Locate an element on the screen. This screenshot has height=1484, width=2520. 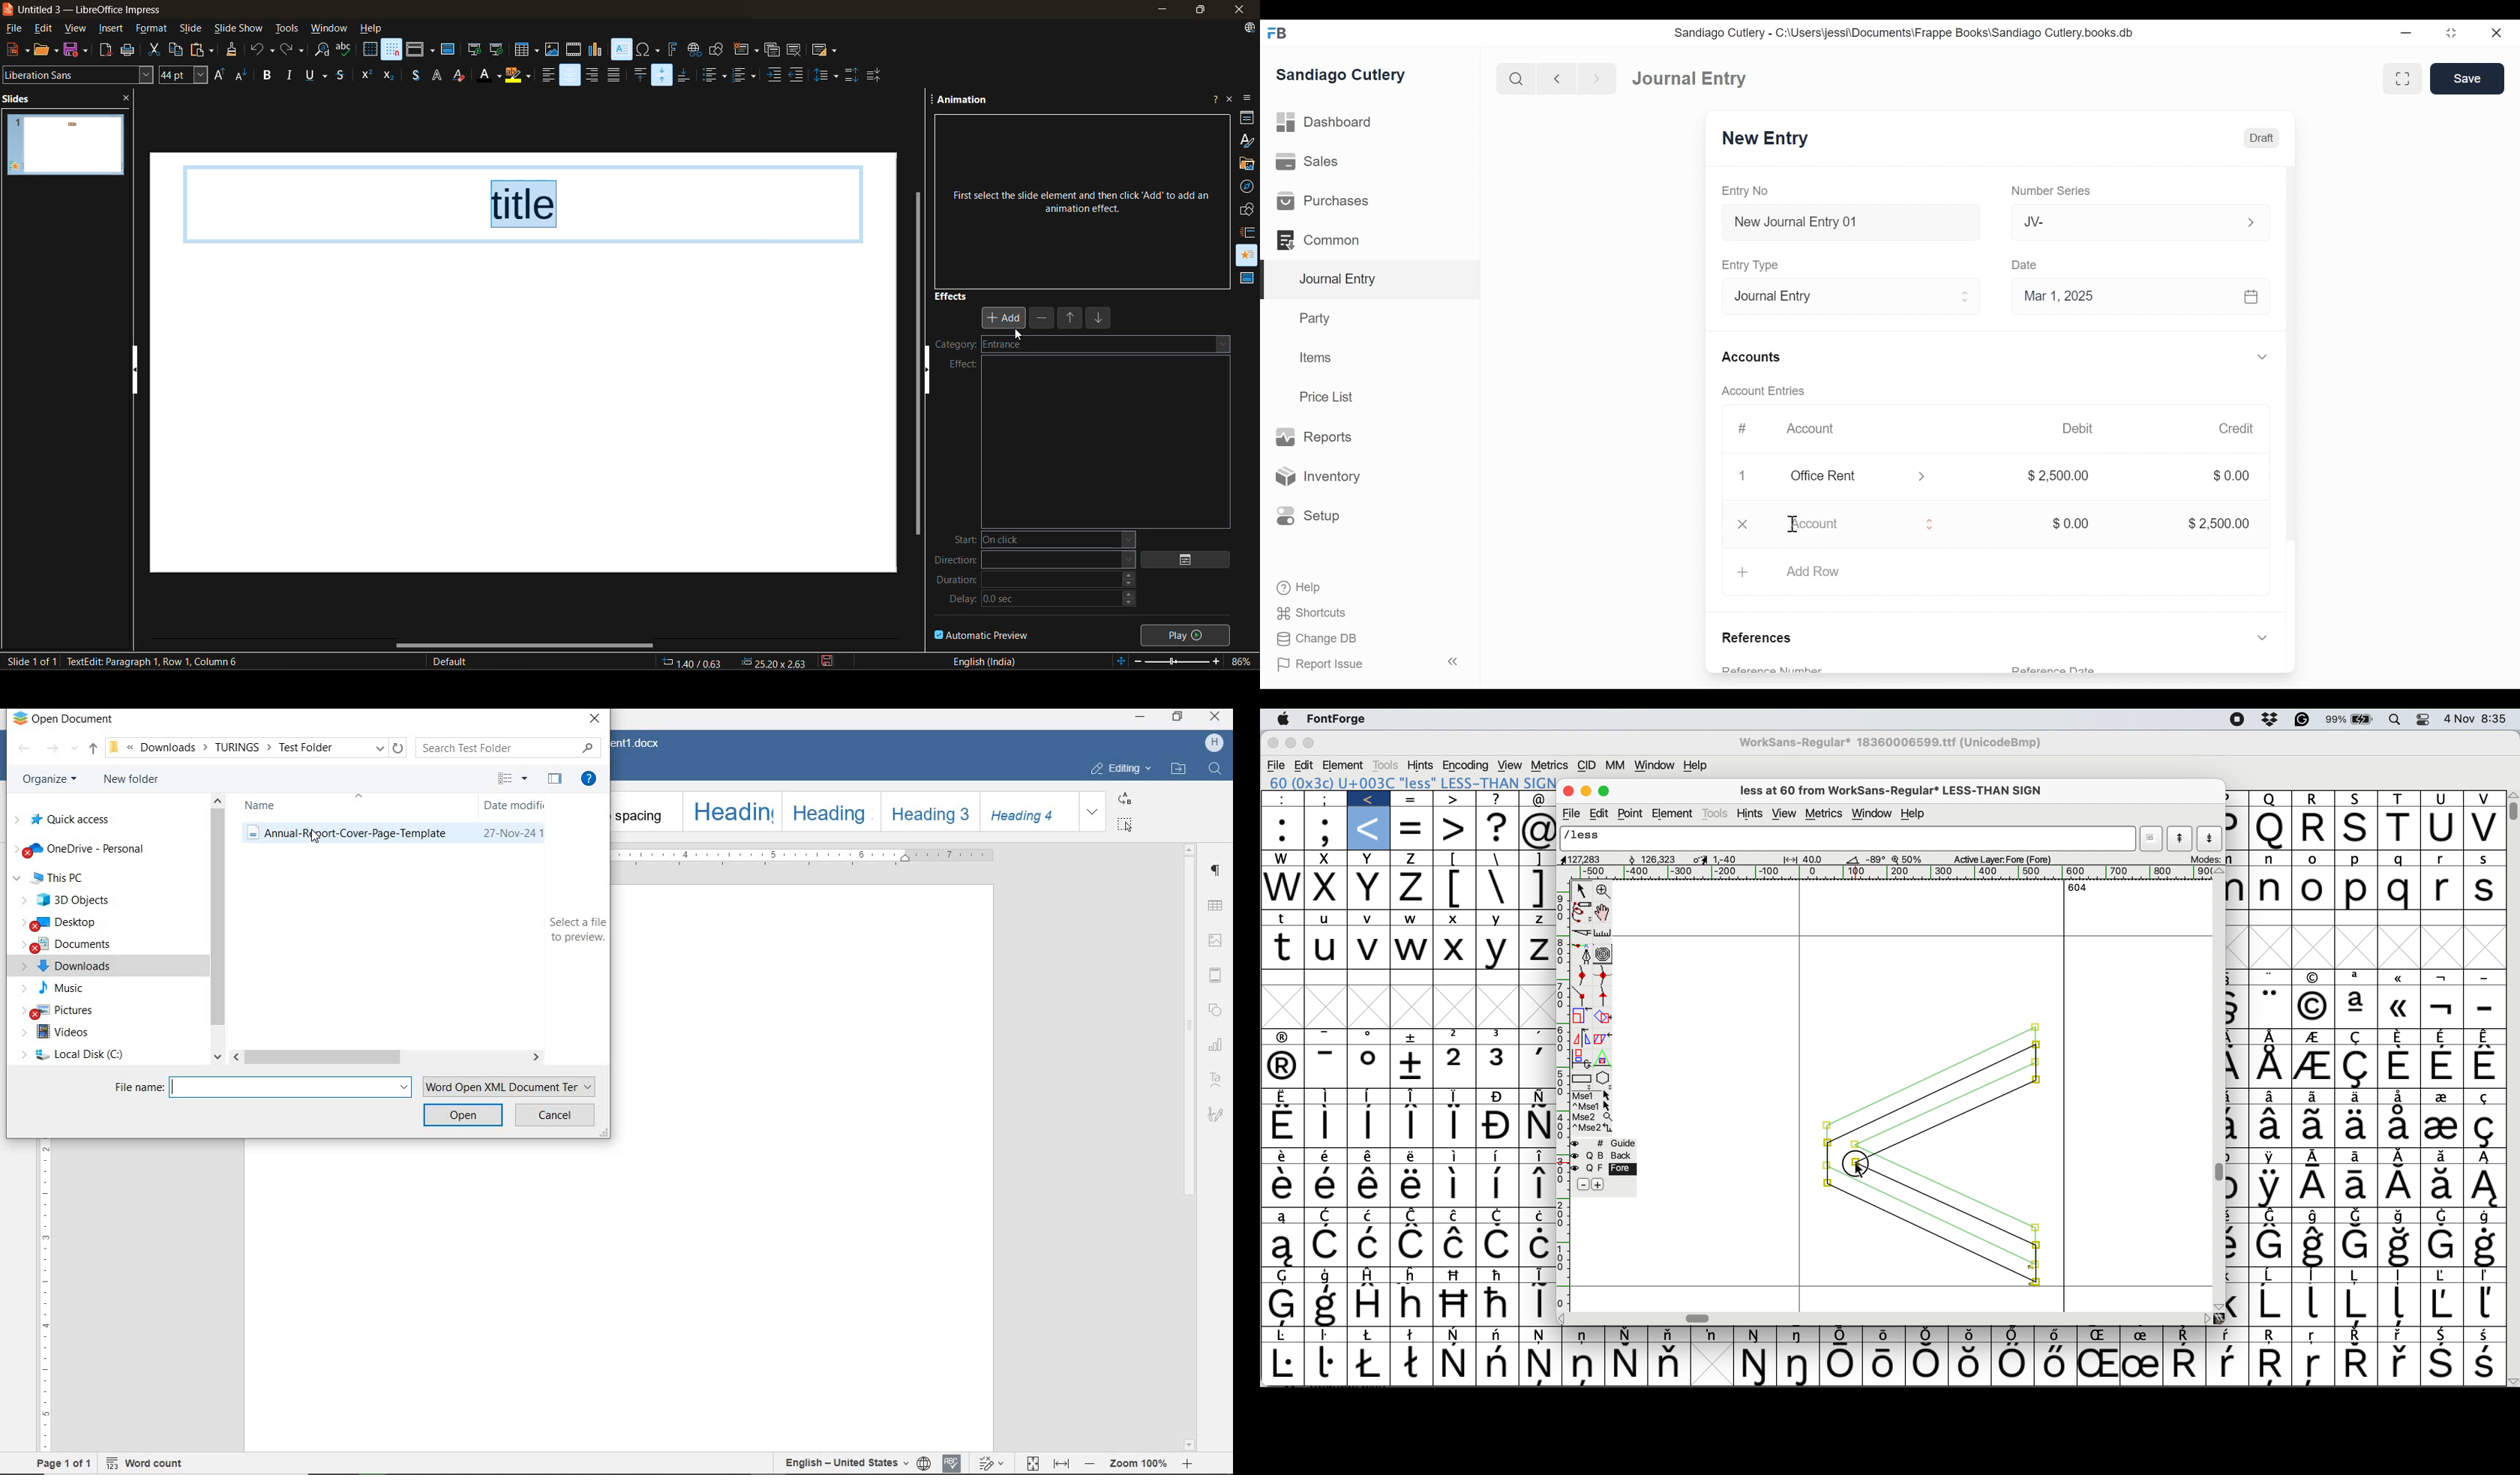
scrollbar is located at coordinates (1187, 1147).